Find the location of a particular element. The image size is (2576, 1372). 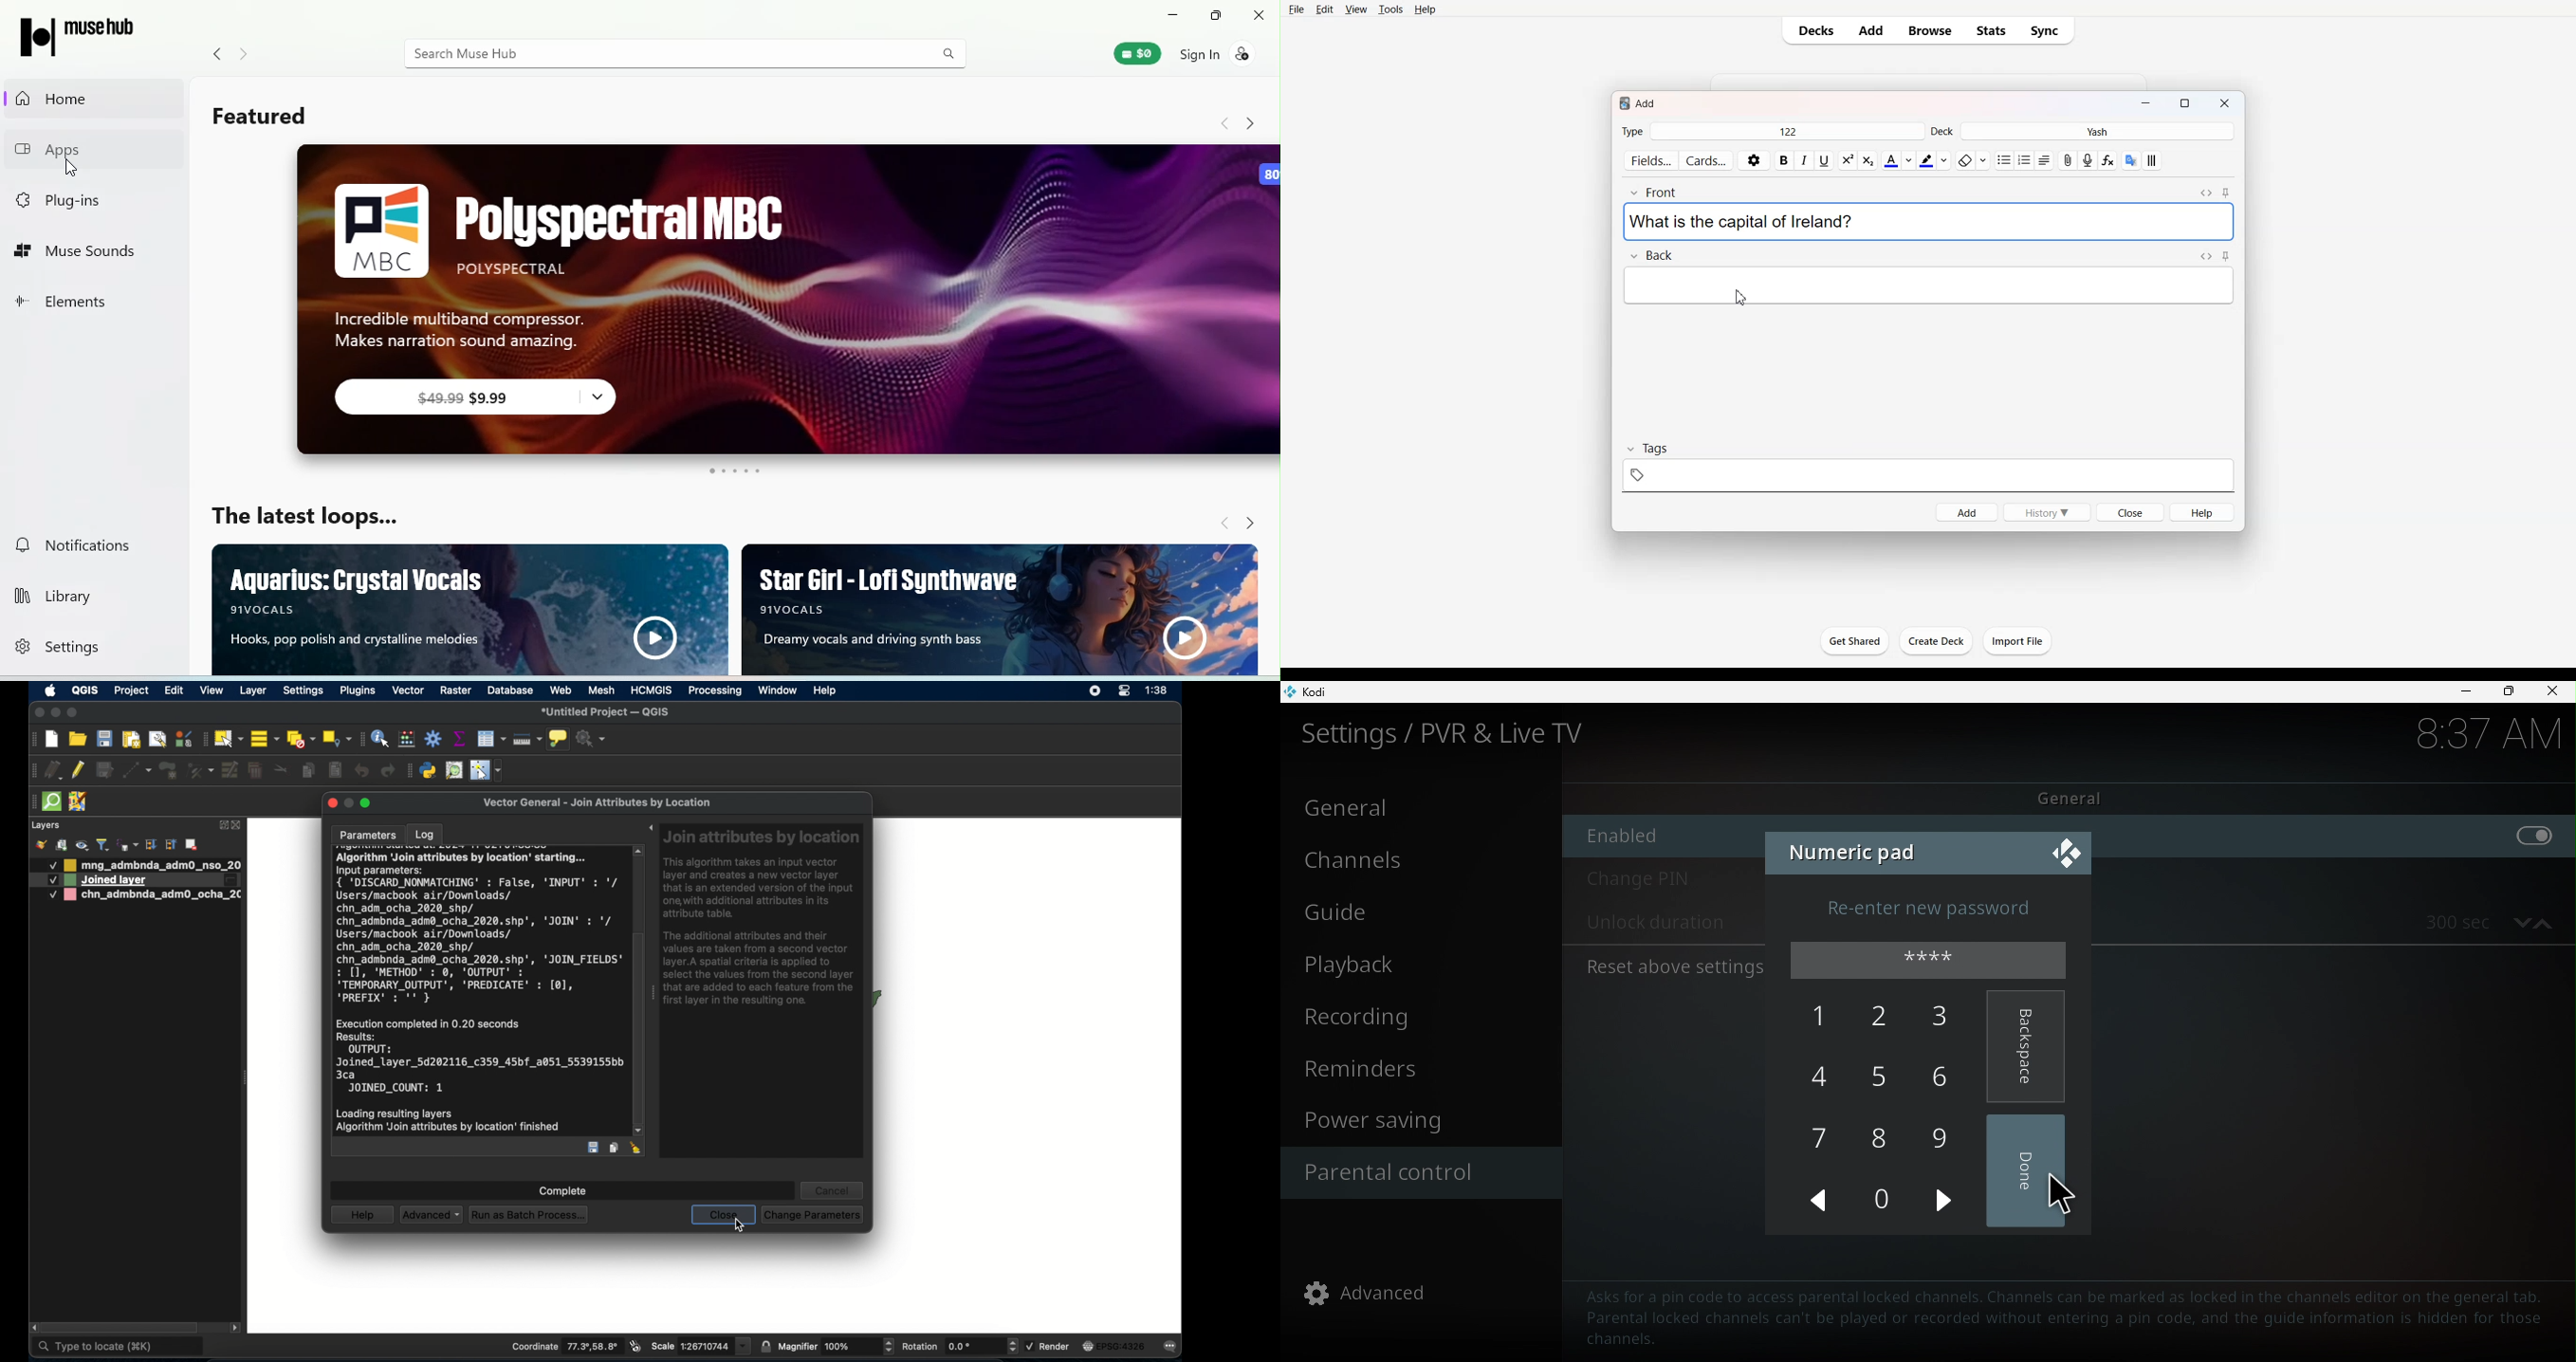

Alignment is located at coordinates (2044, 161).